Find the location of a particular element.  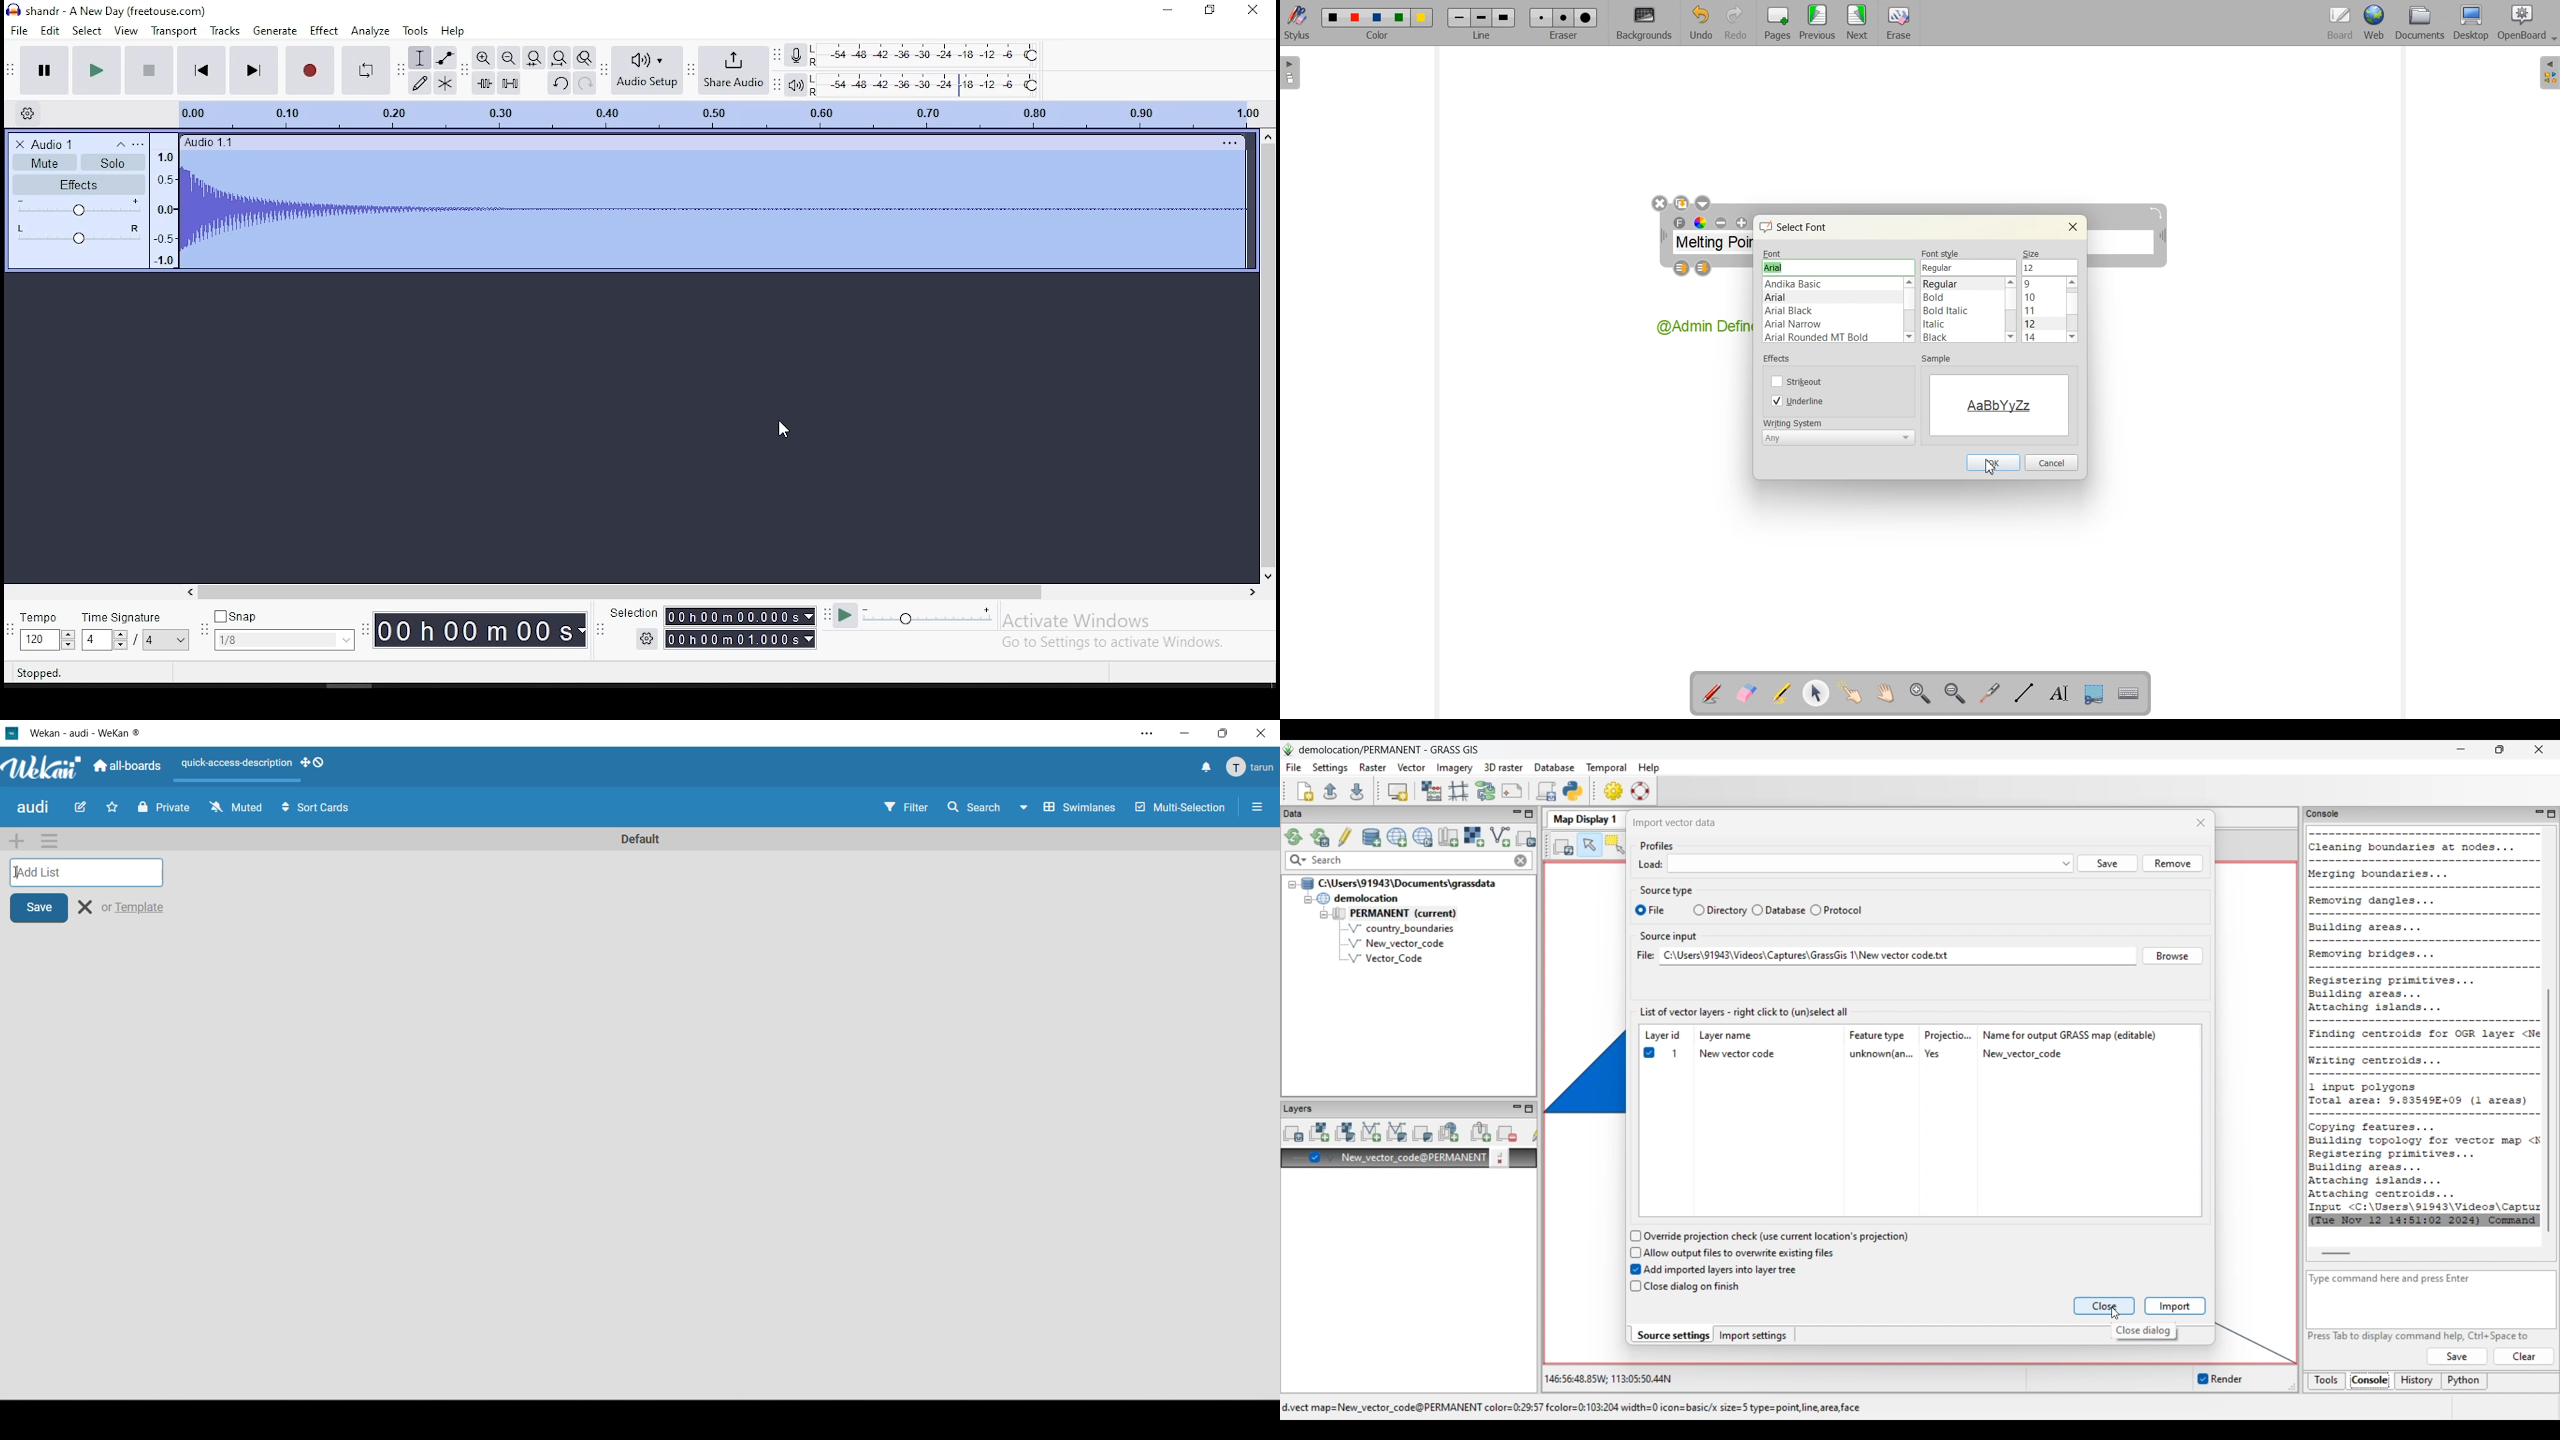

view is located at coordinates (125, 31).